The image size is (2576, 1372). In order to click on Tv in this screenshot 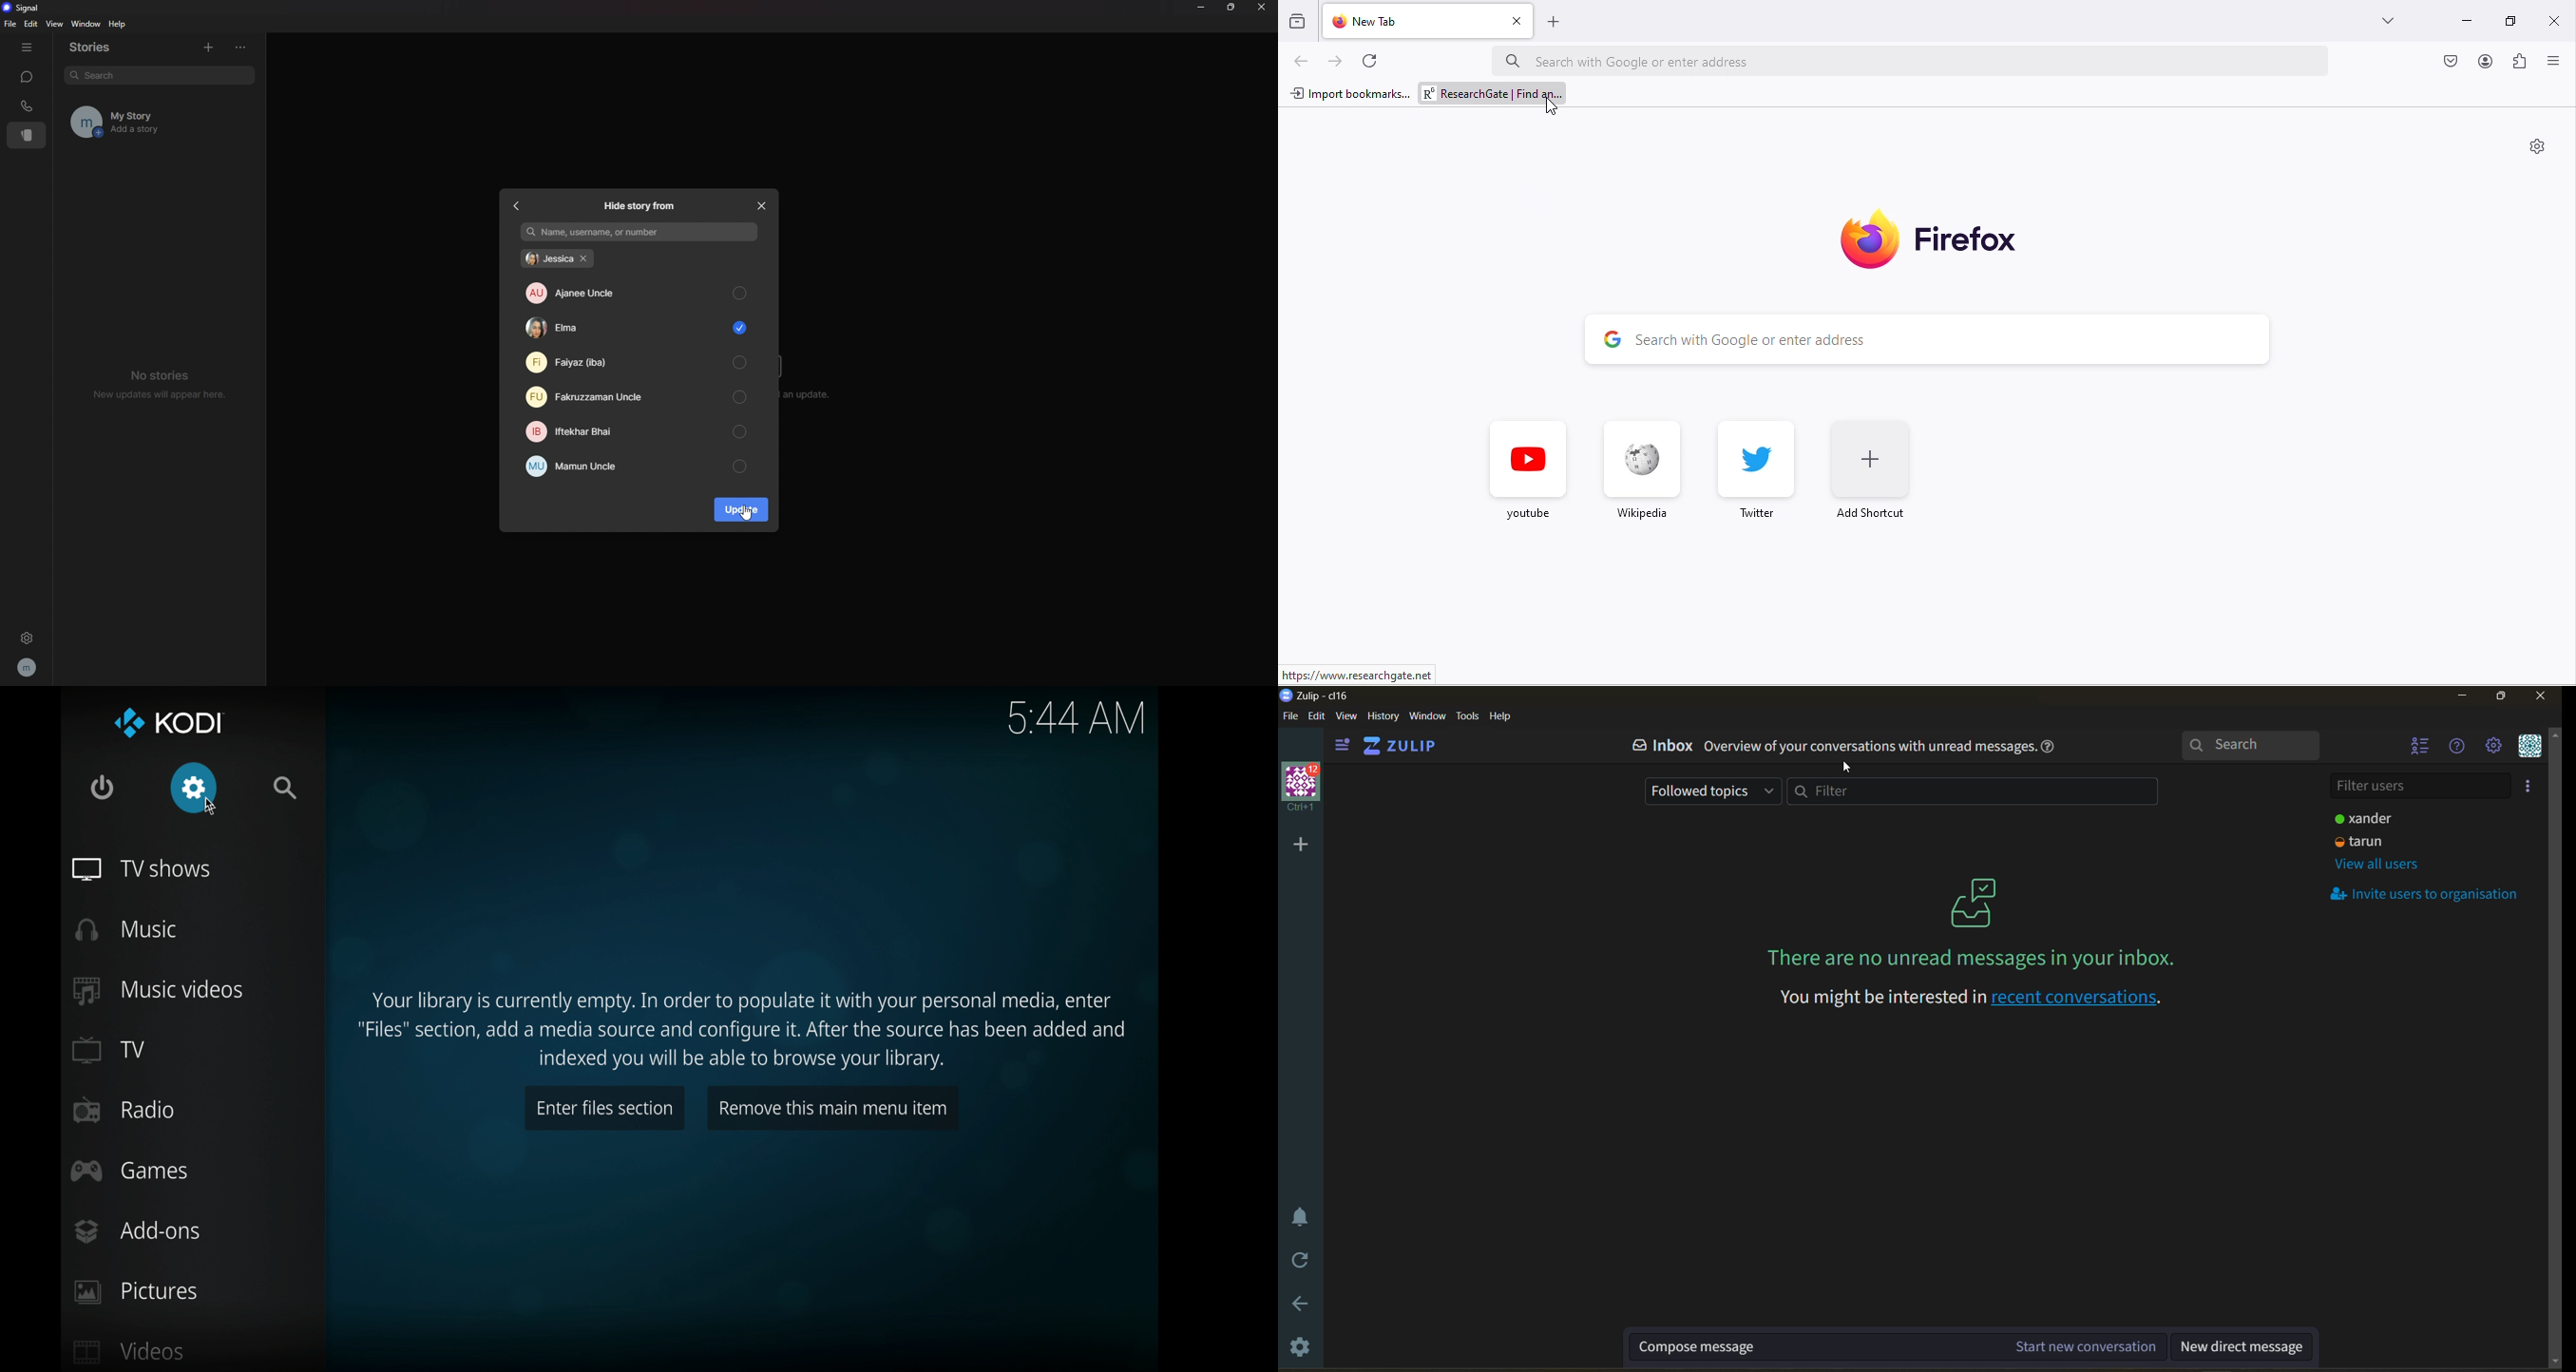, I will do `click(109, 1050)`.